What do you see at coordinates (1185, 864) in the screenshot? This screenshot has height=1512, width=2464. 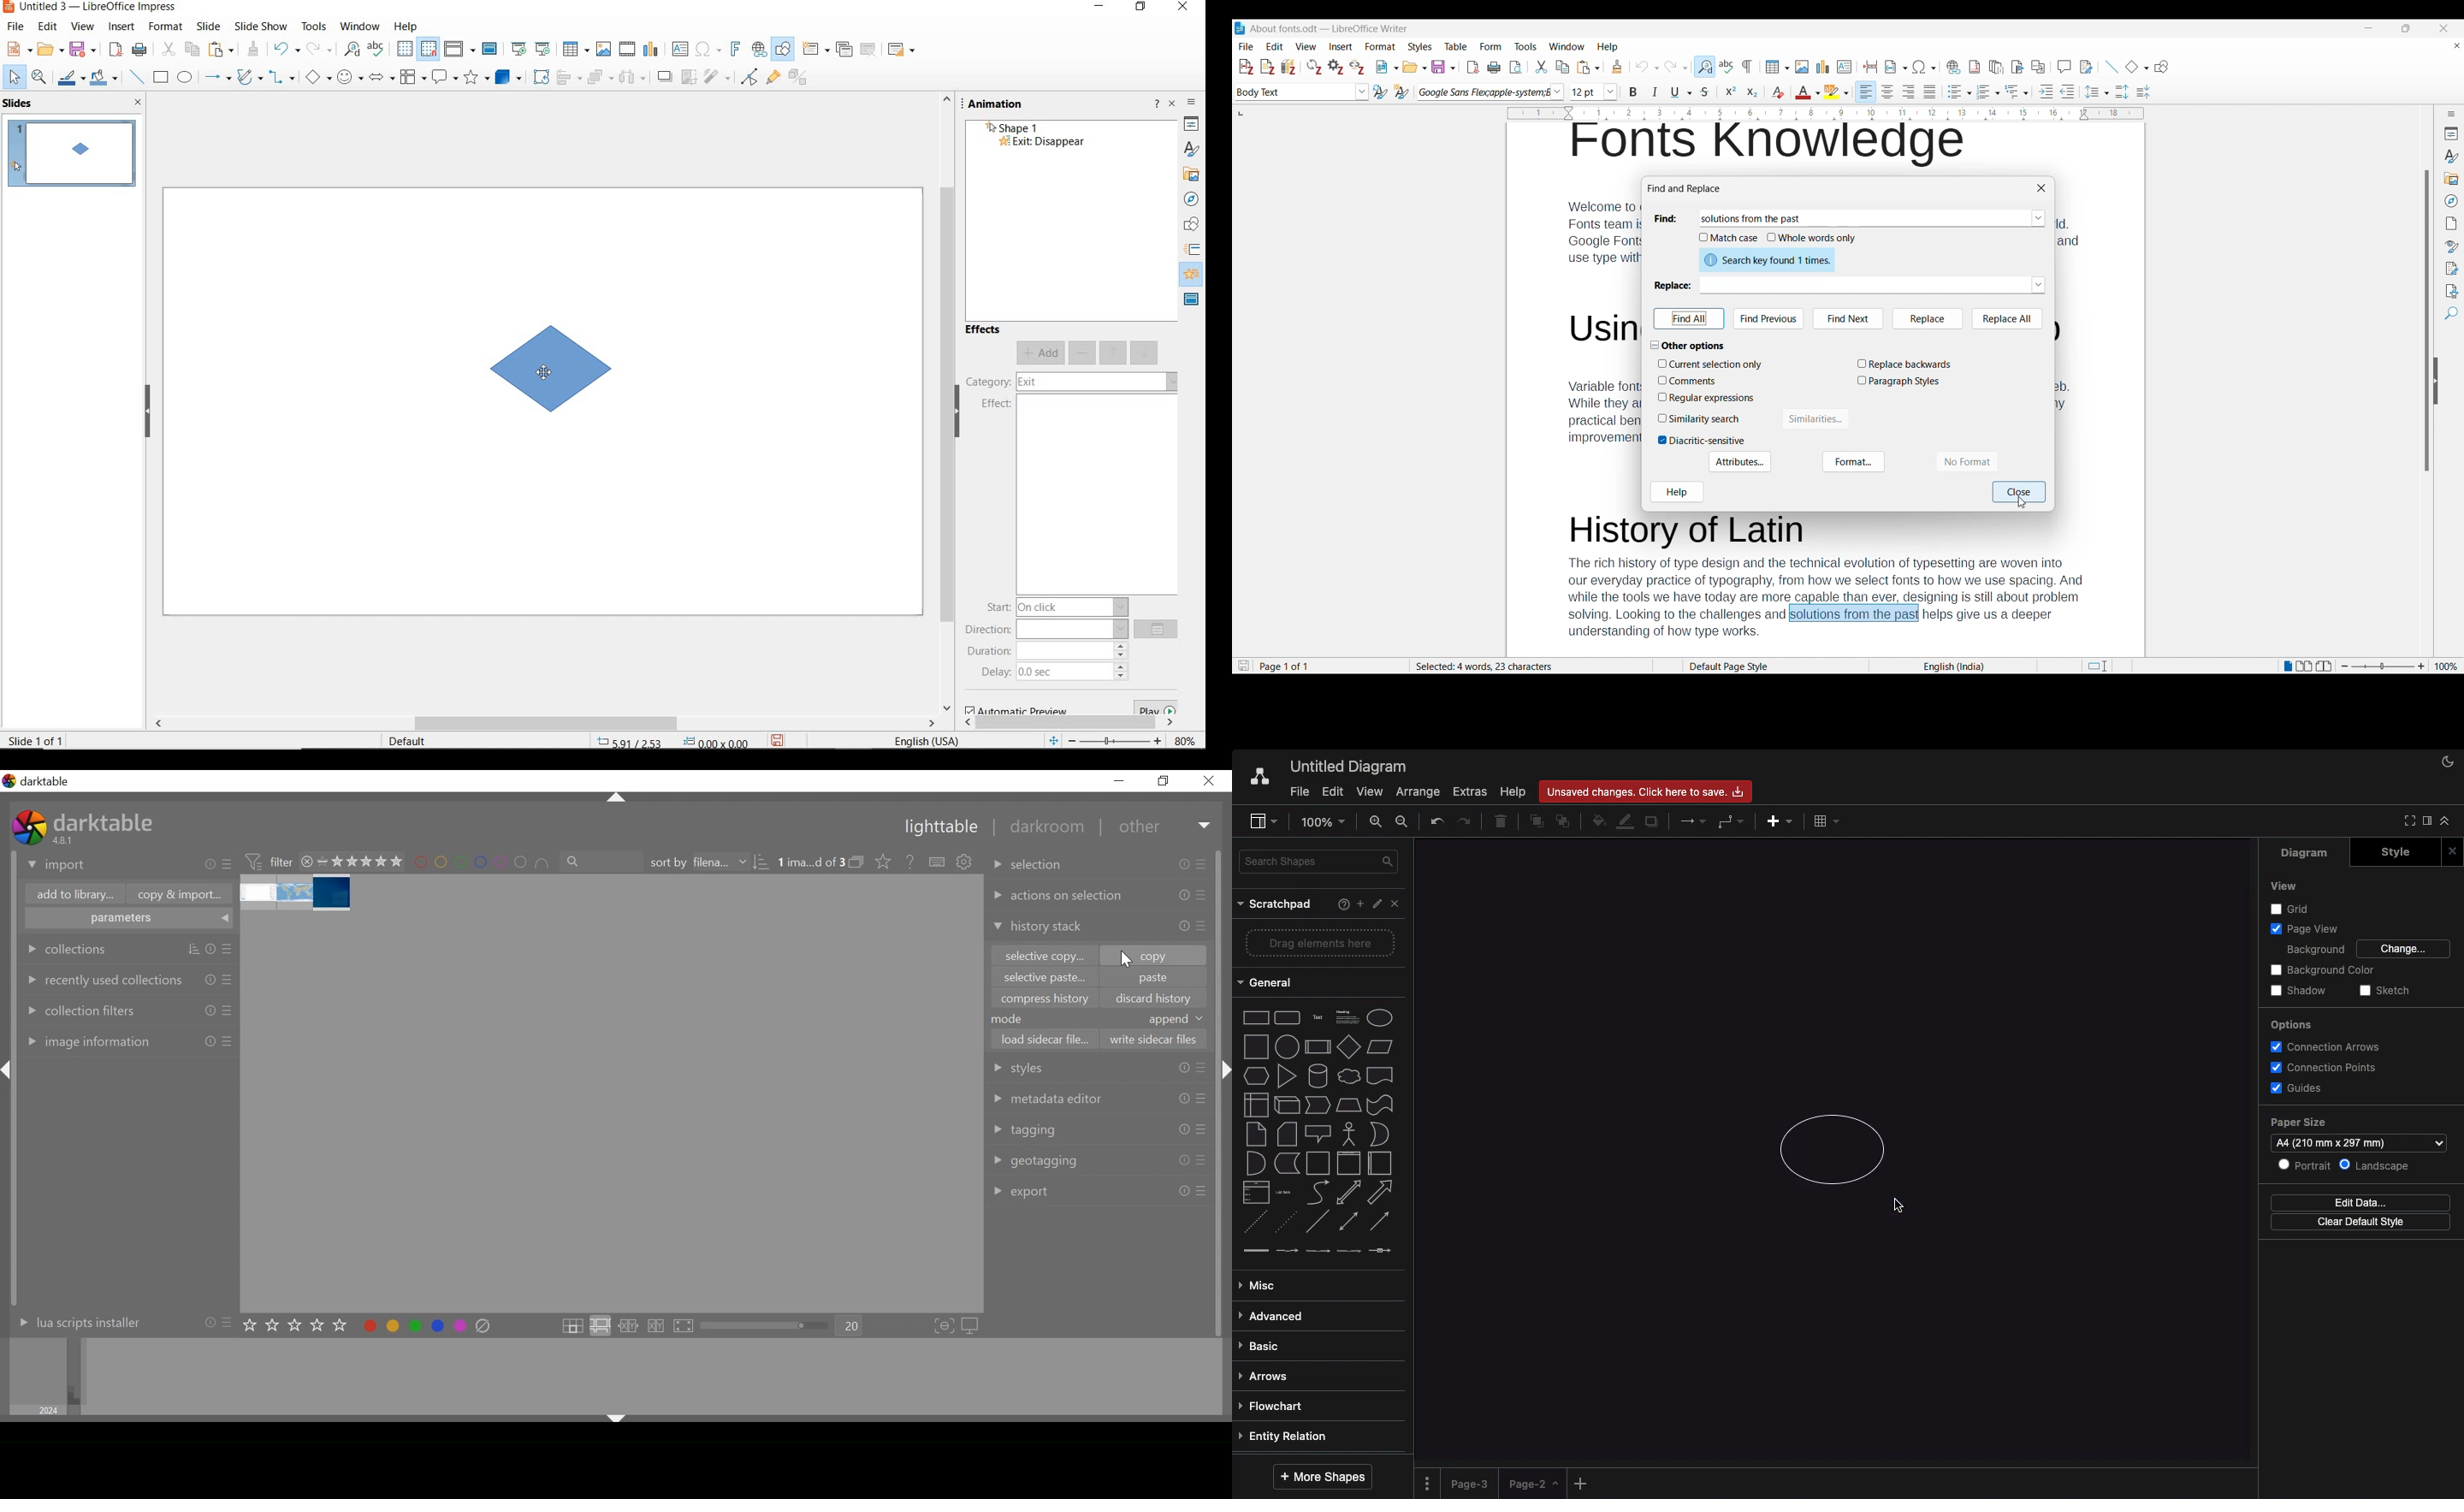 I see `info` at bounding box center [1185, 864].